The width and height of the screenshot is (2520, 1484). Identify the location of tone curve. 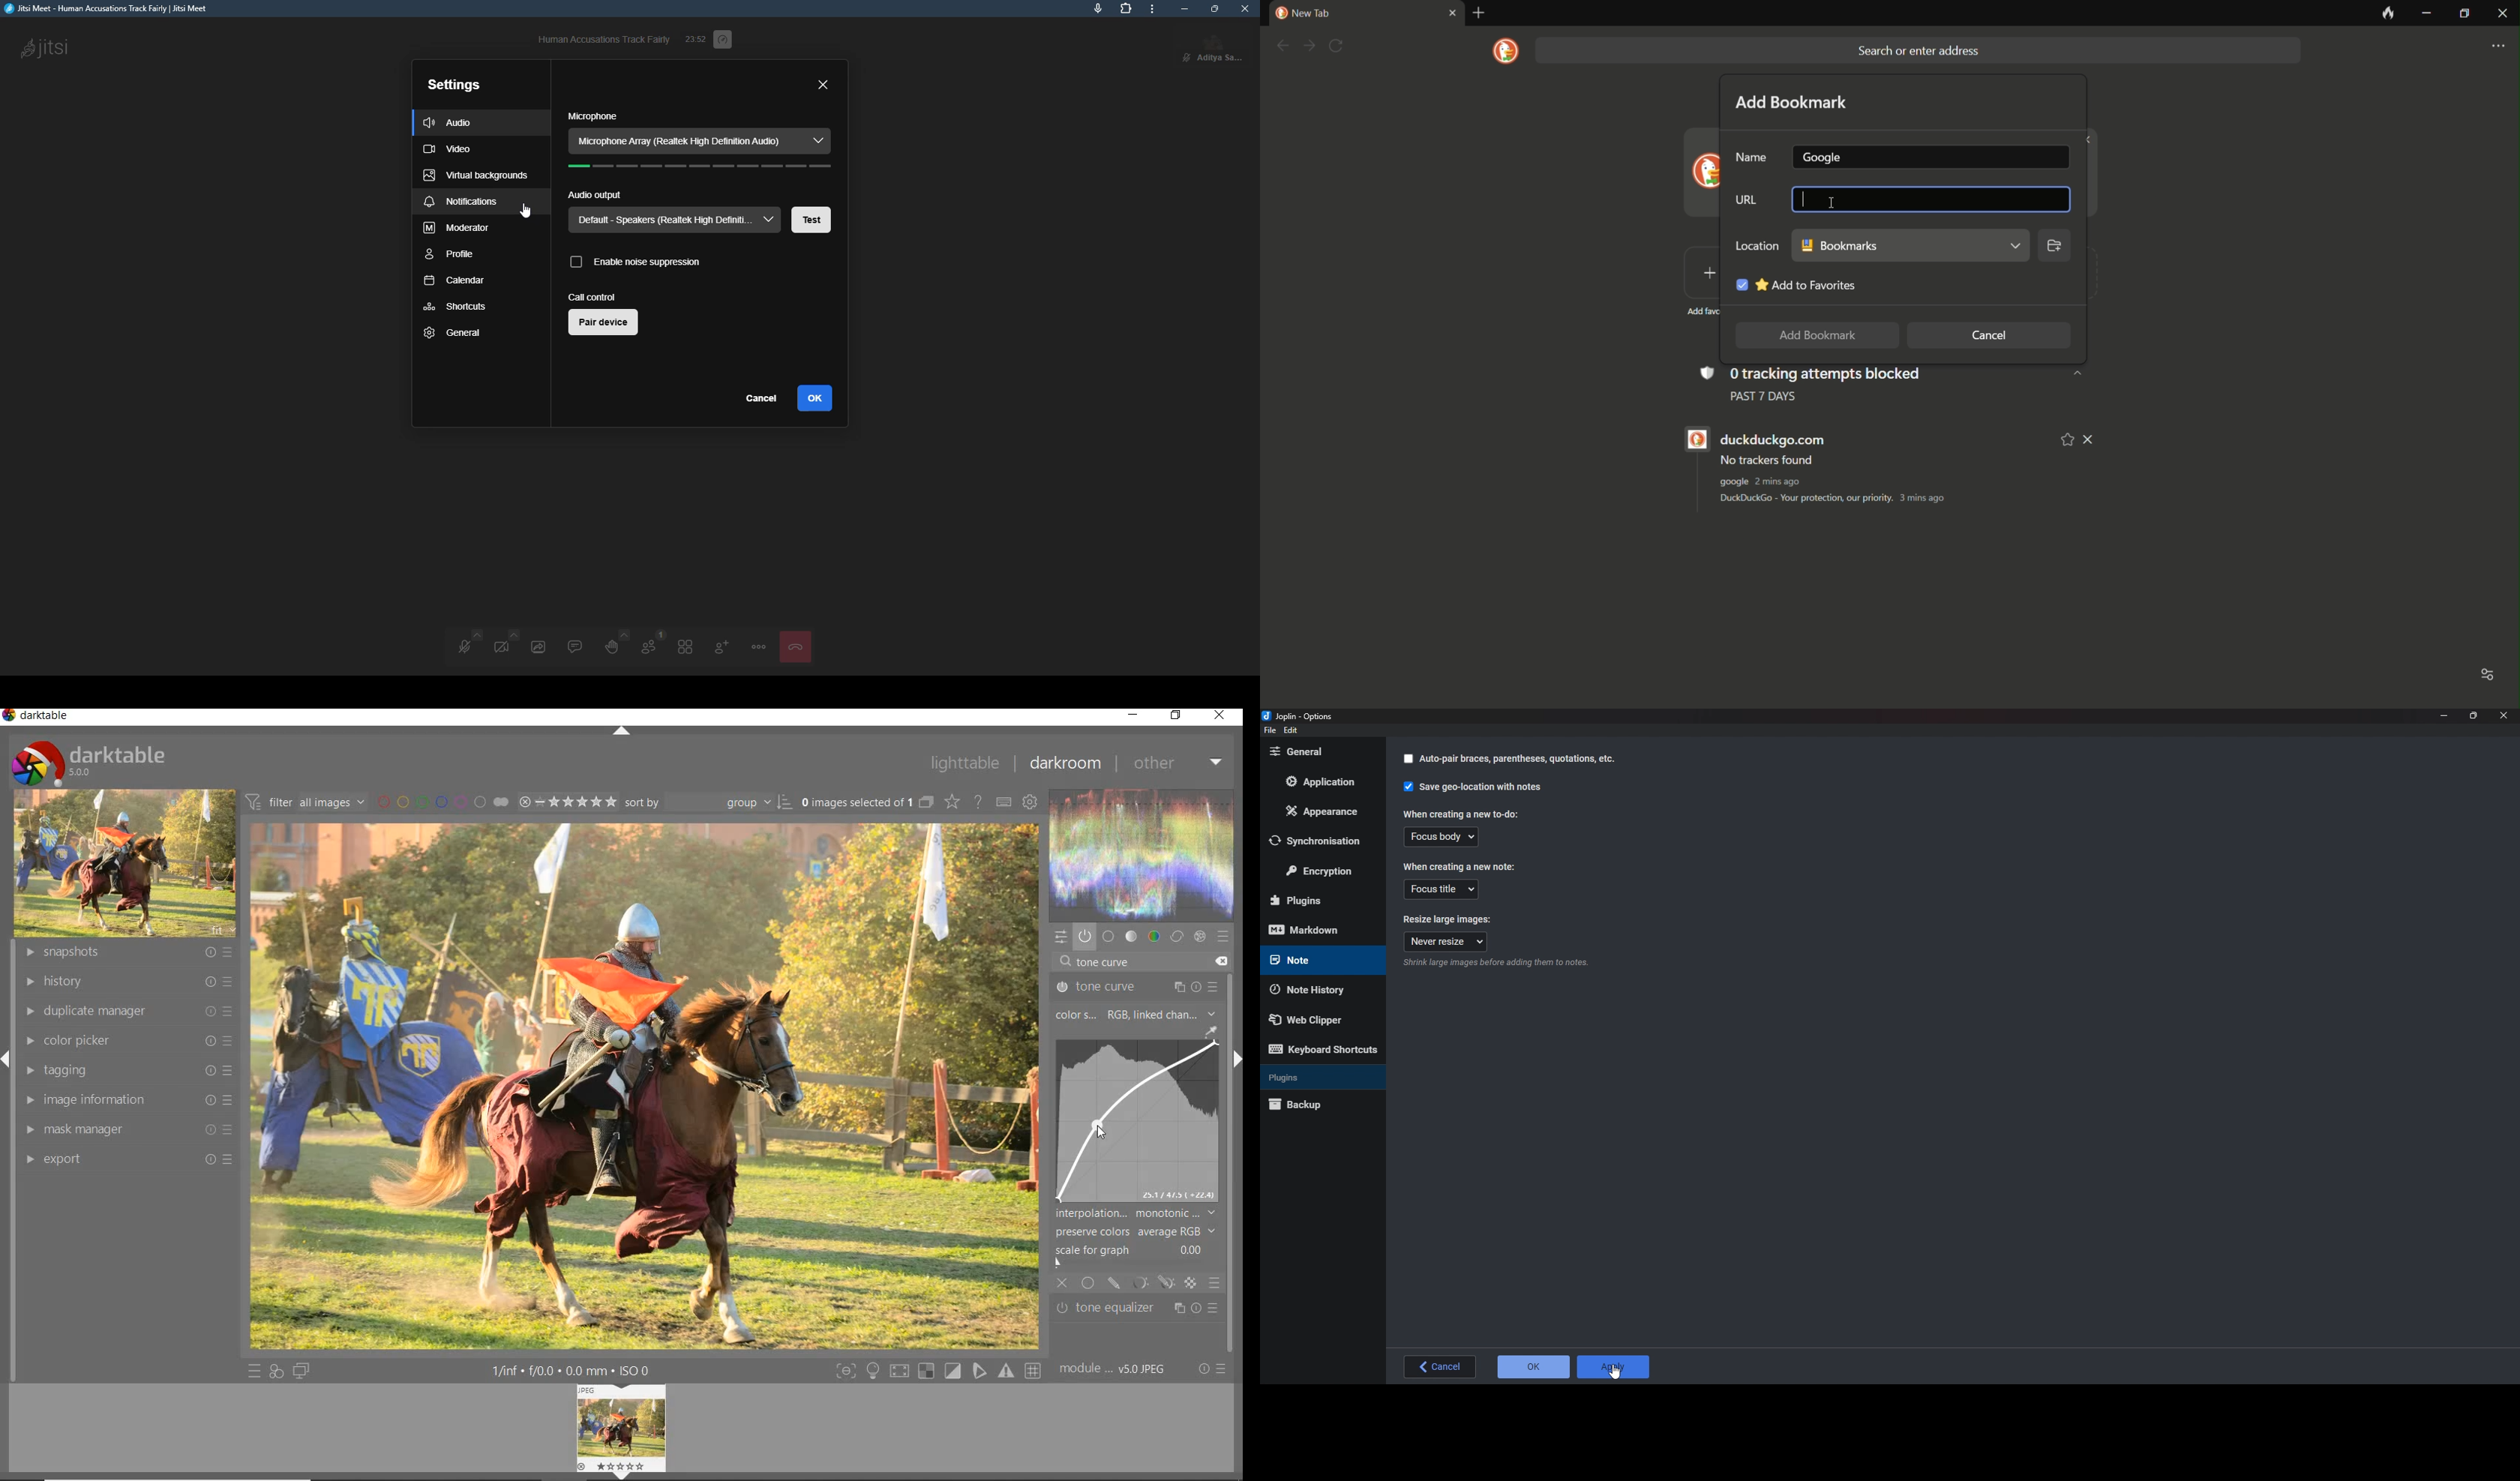
(1137, 988).